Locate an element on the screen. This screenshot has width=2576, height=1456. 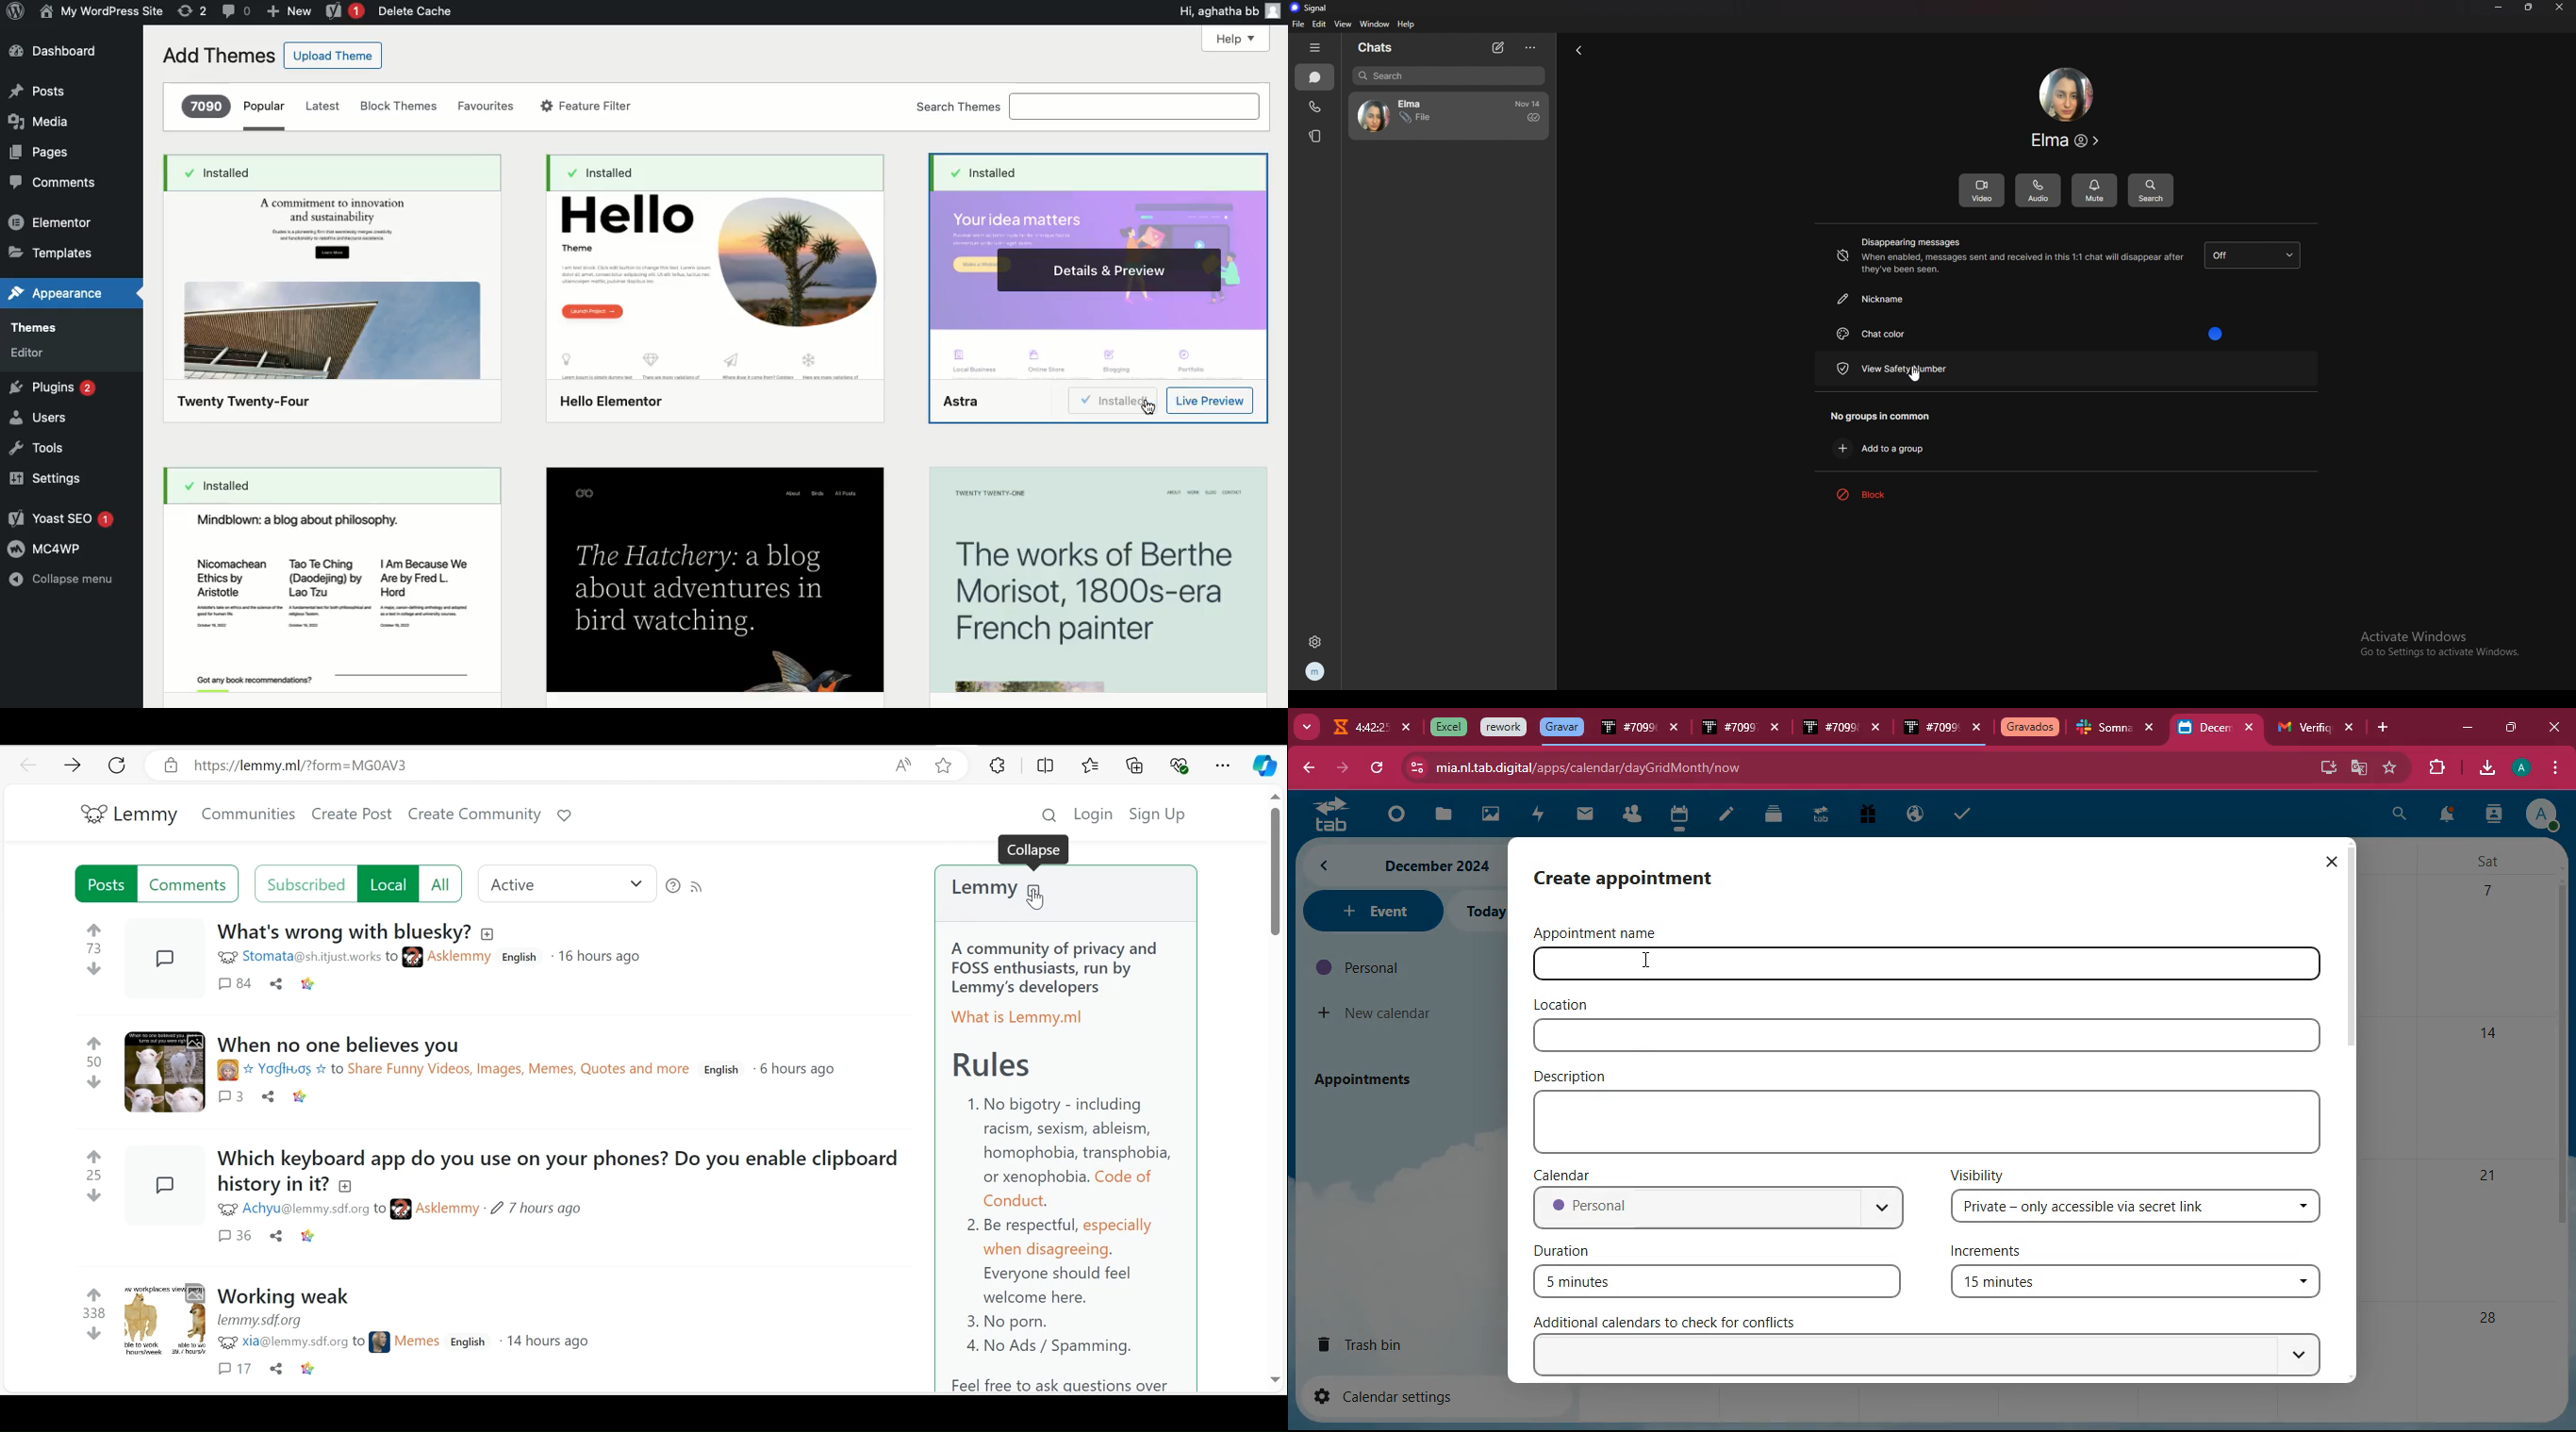
Installed is located at coordinates (1100, 173).